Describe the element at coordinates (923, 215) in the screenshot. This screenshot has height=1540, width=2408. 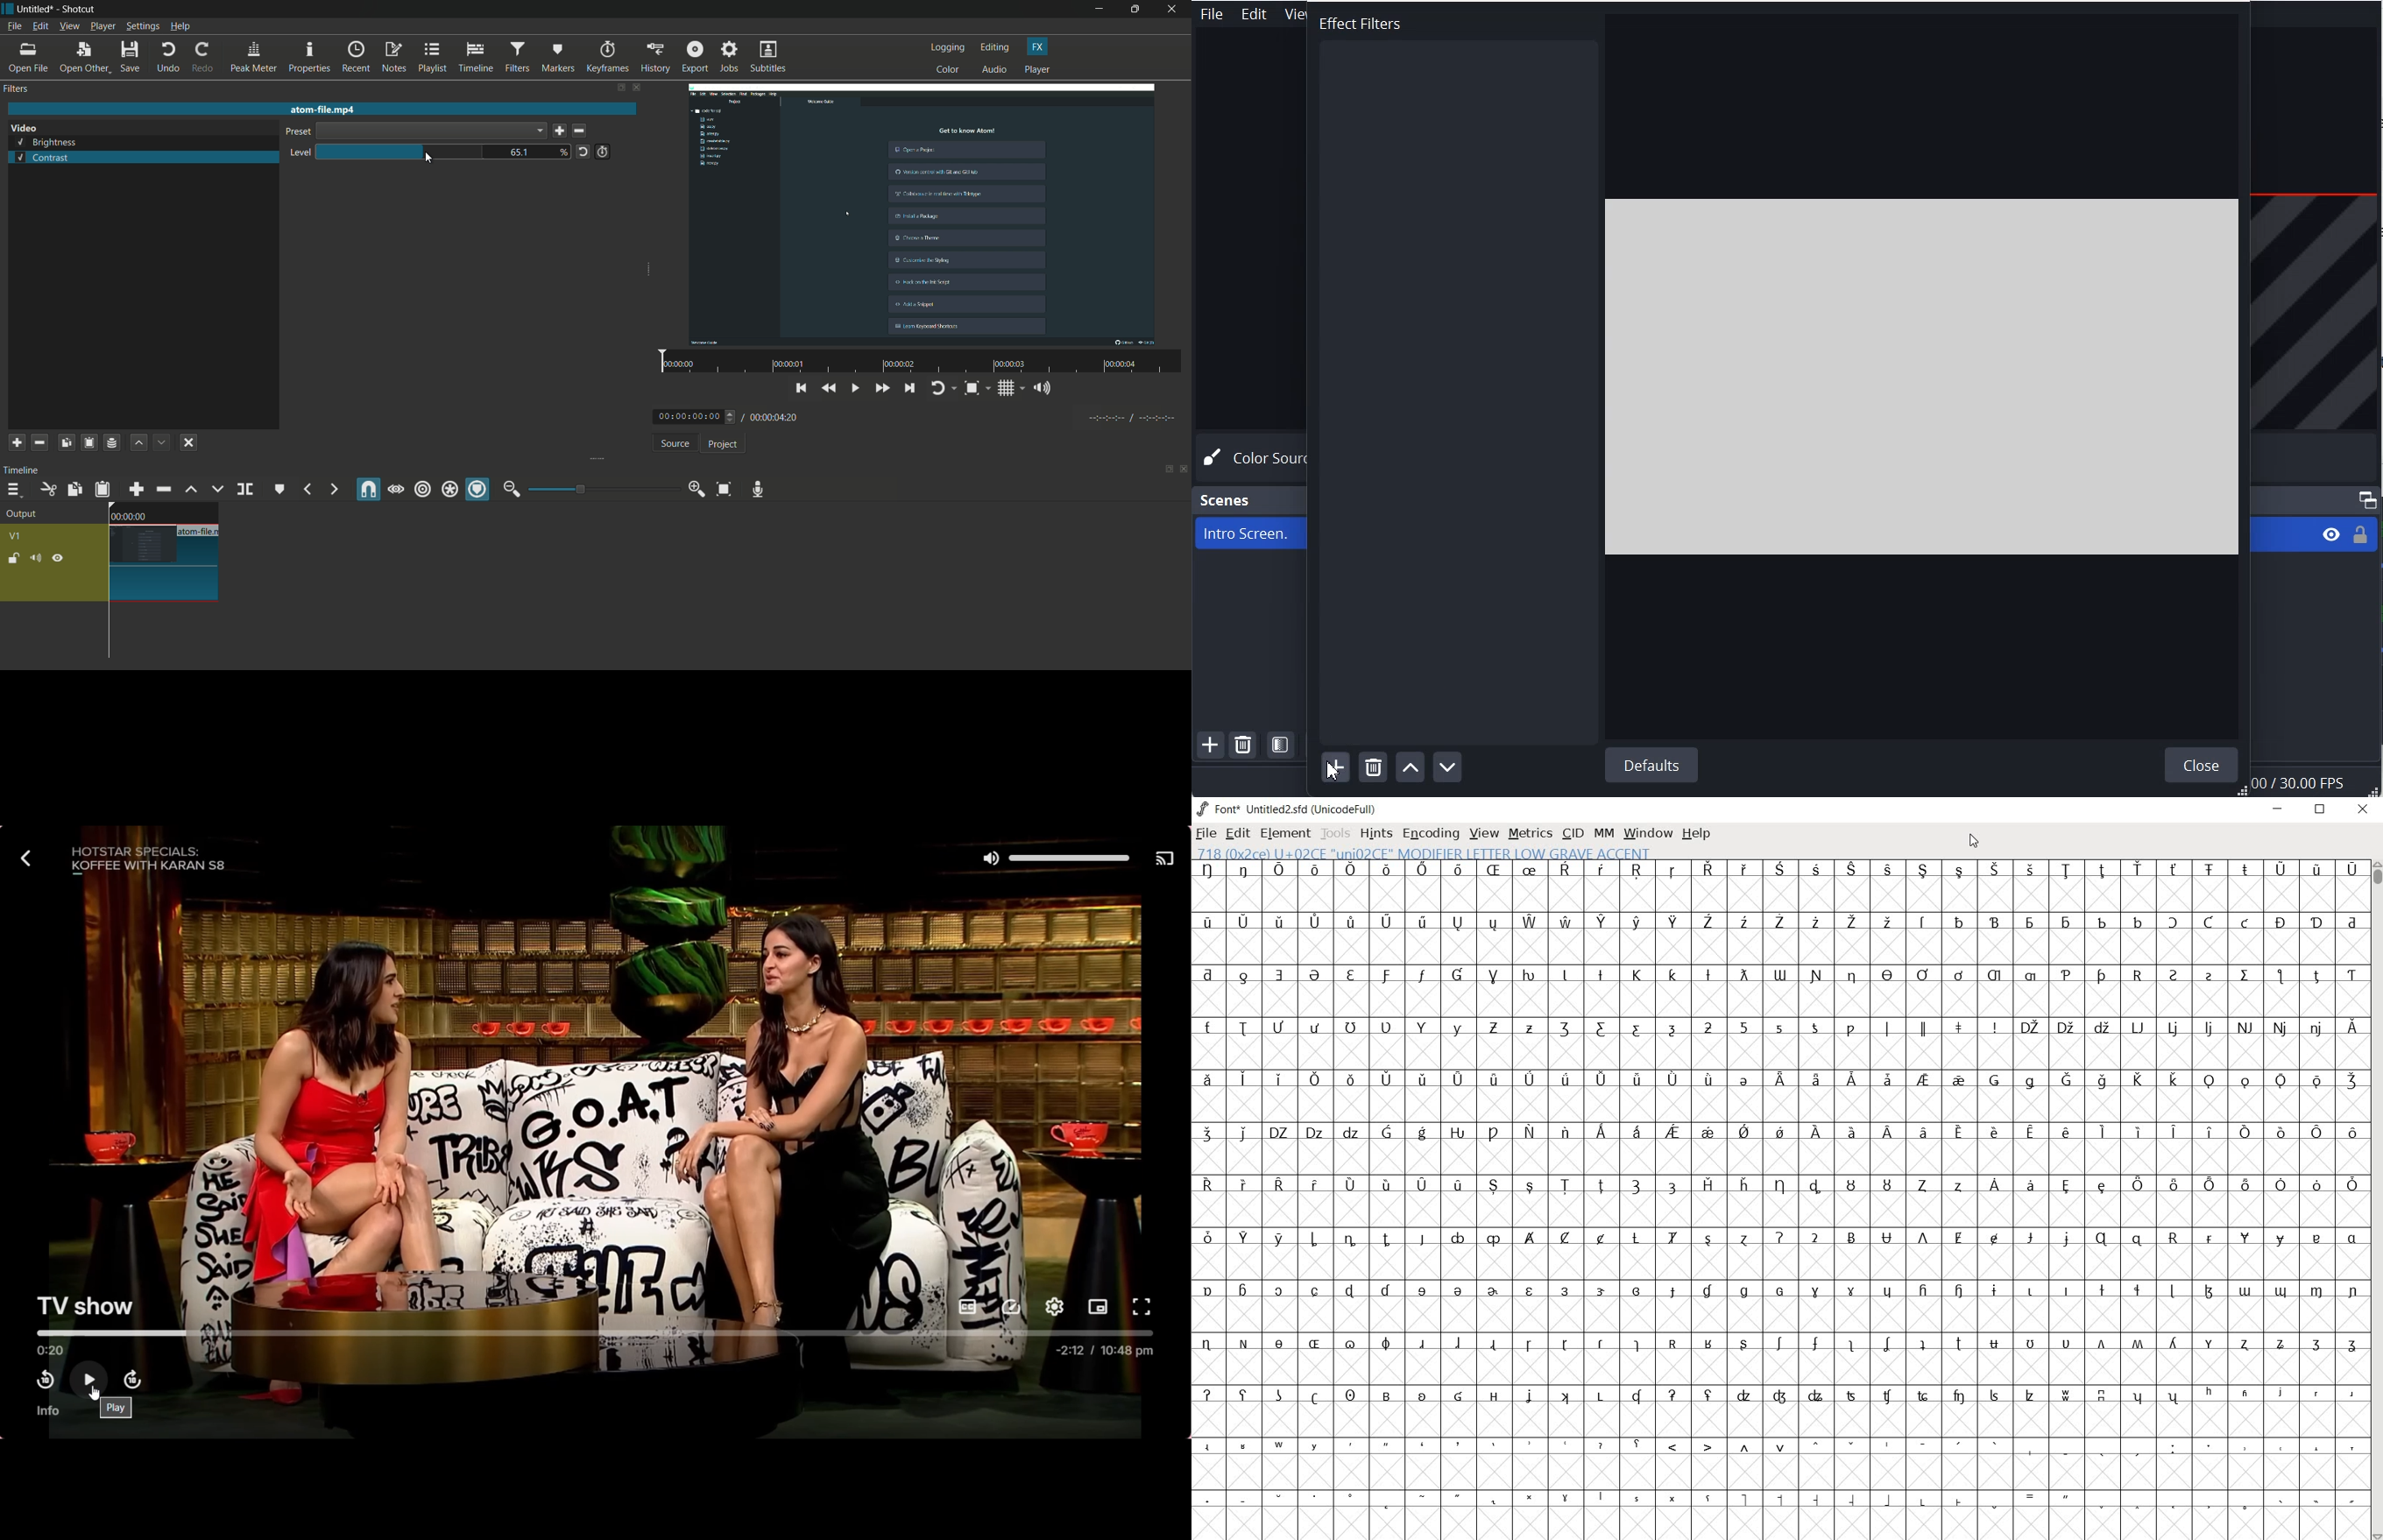
I see `video` at that location.